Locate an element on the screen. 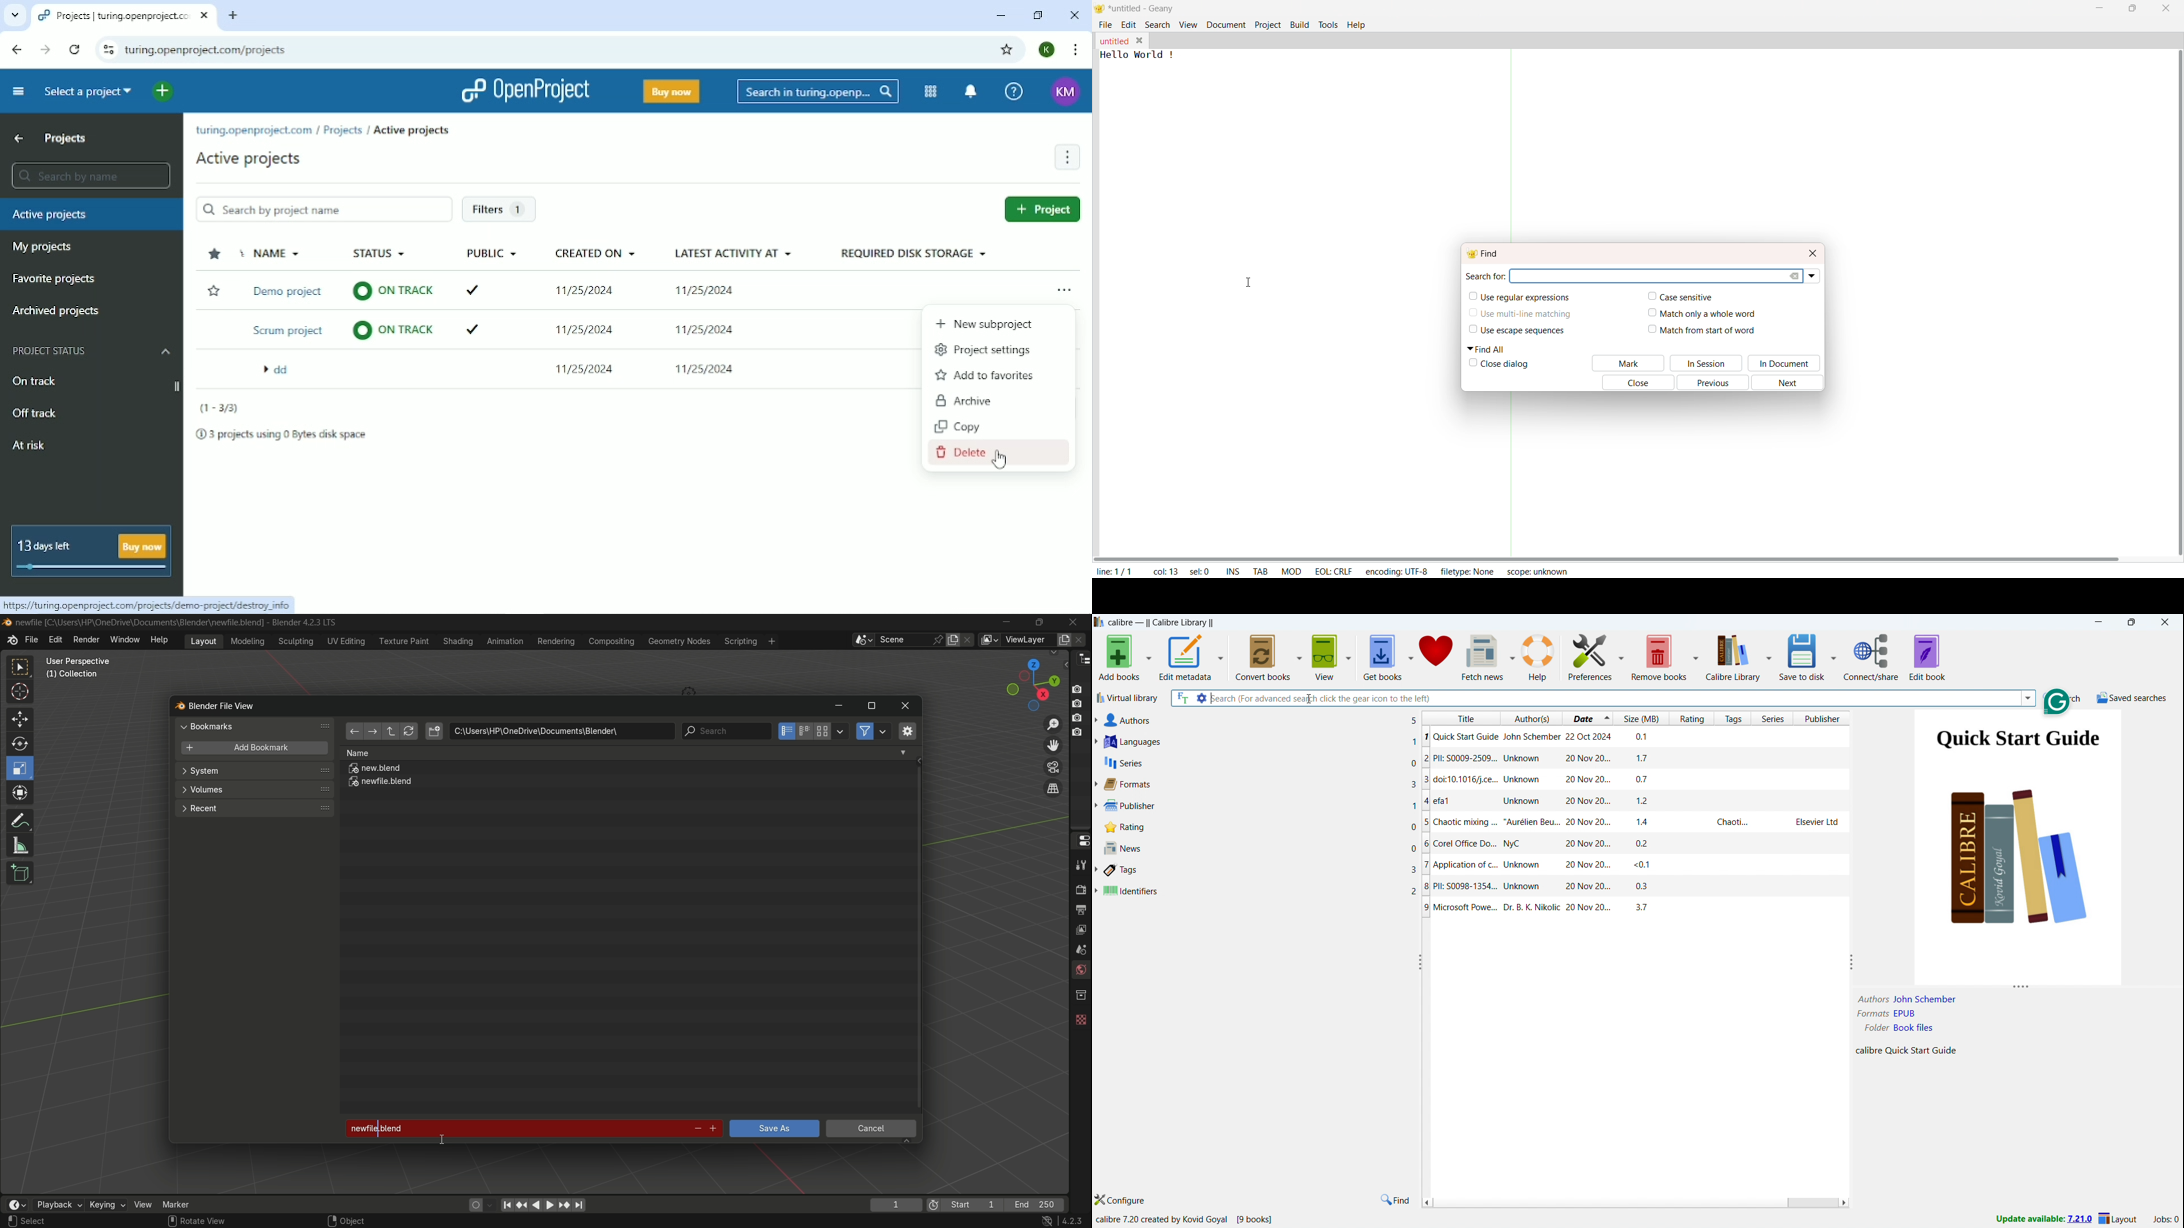  current frame is located at coordinates (895, 1205).